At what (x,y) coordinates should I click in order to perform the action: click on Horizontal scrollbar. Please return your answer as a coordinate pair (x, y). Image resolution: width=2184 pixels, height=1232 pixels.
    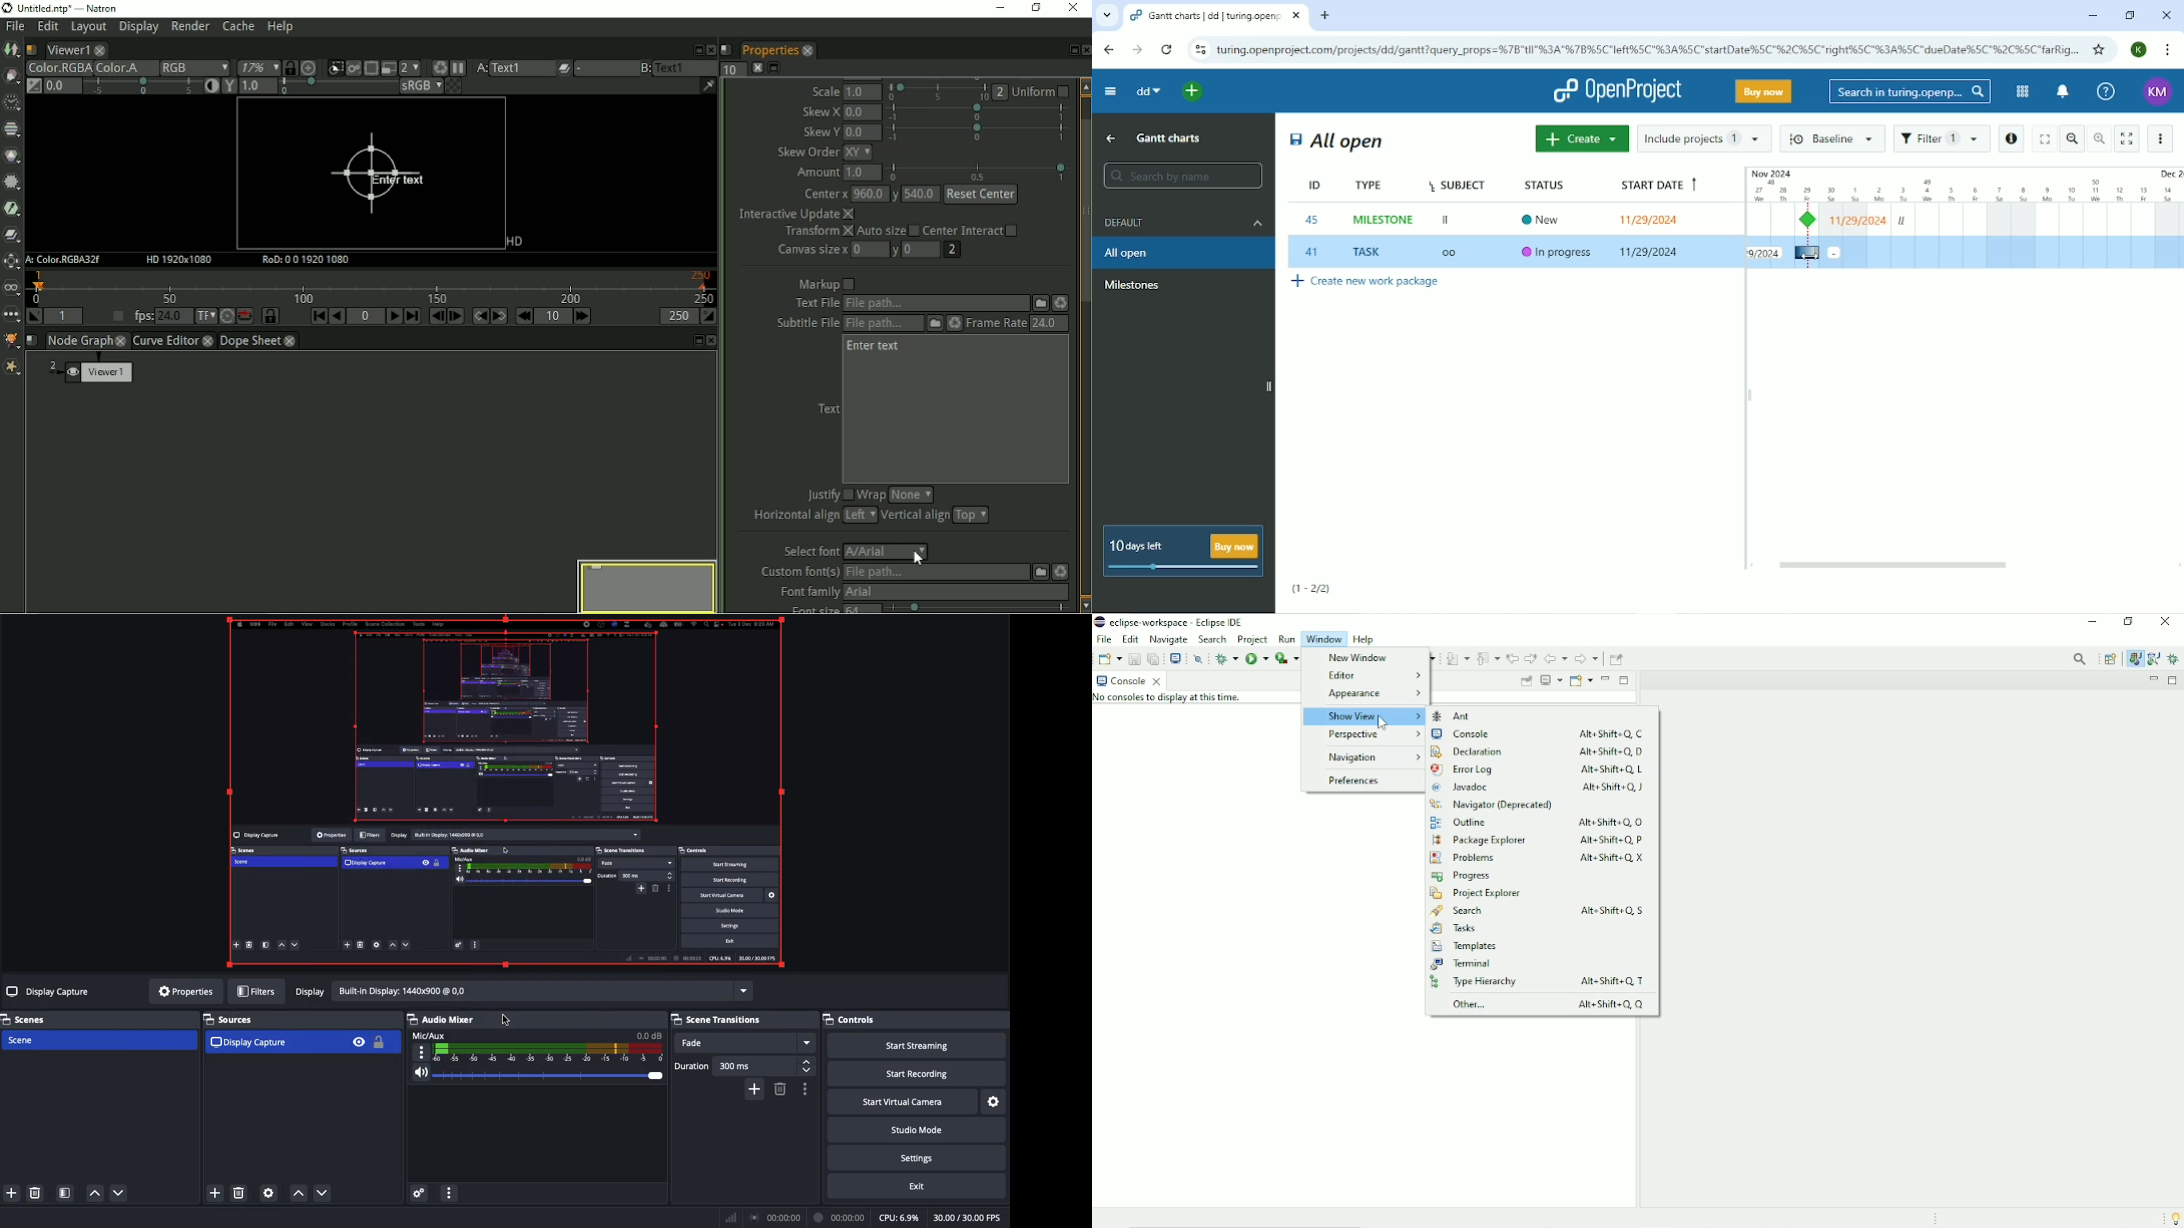
    Looking at the image, I should click on (1896, 565).